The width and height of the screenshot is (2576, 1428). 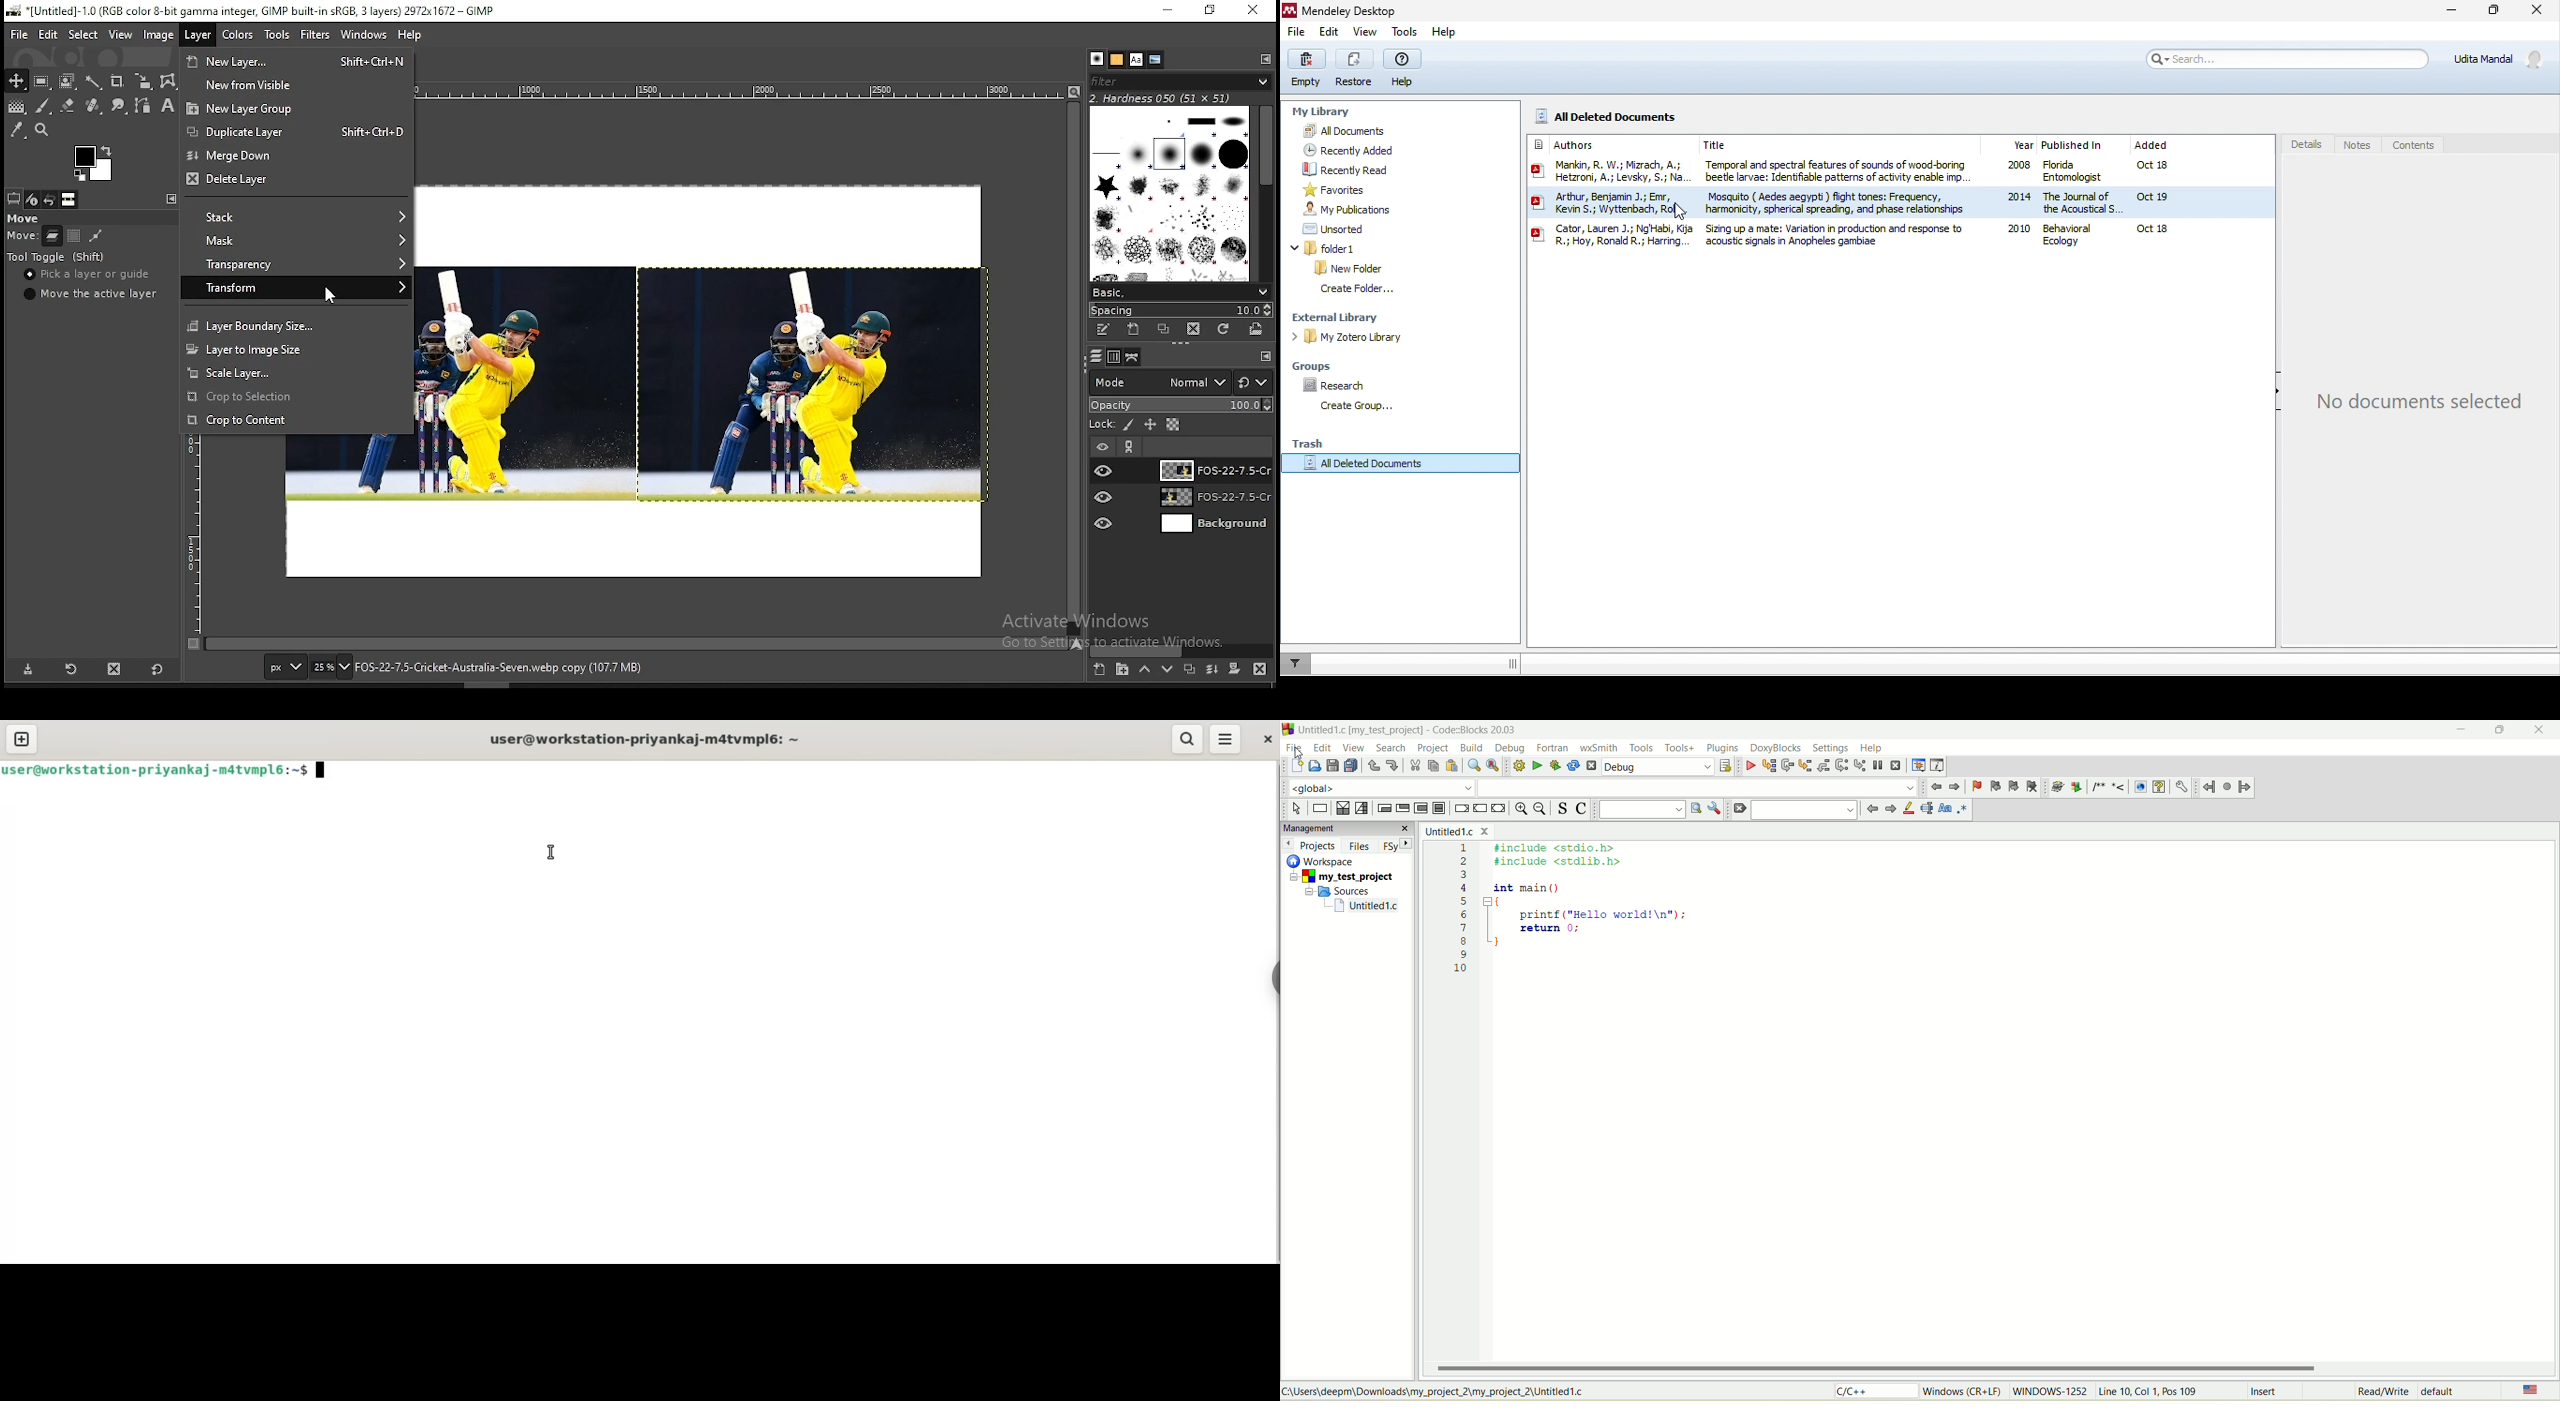 What do you see at coordinates (1641, 809) in the screenshot?
I see `text search` at bounding box center [1641, 809].